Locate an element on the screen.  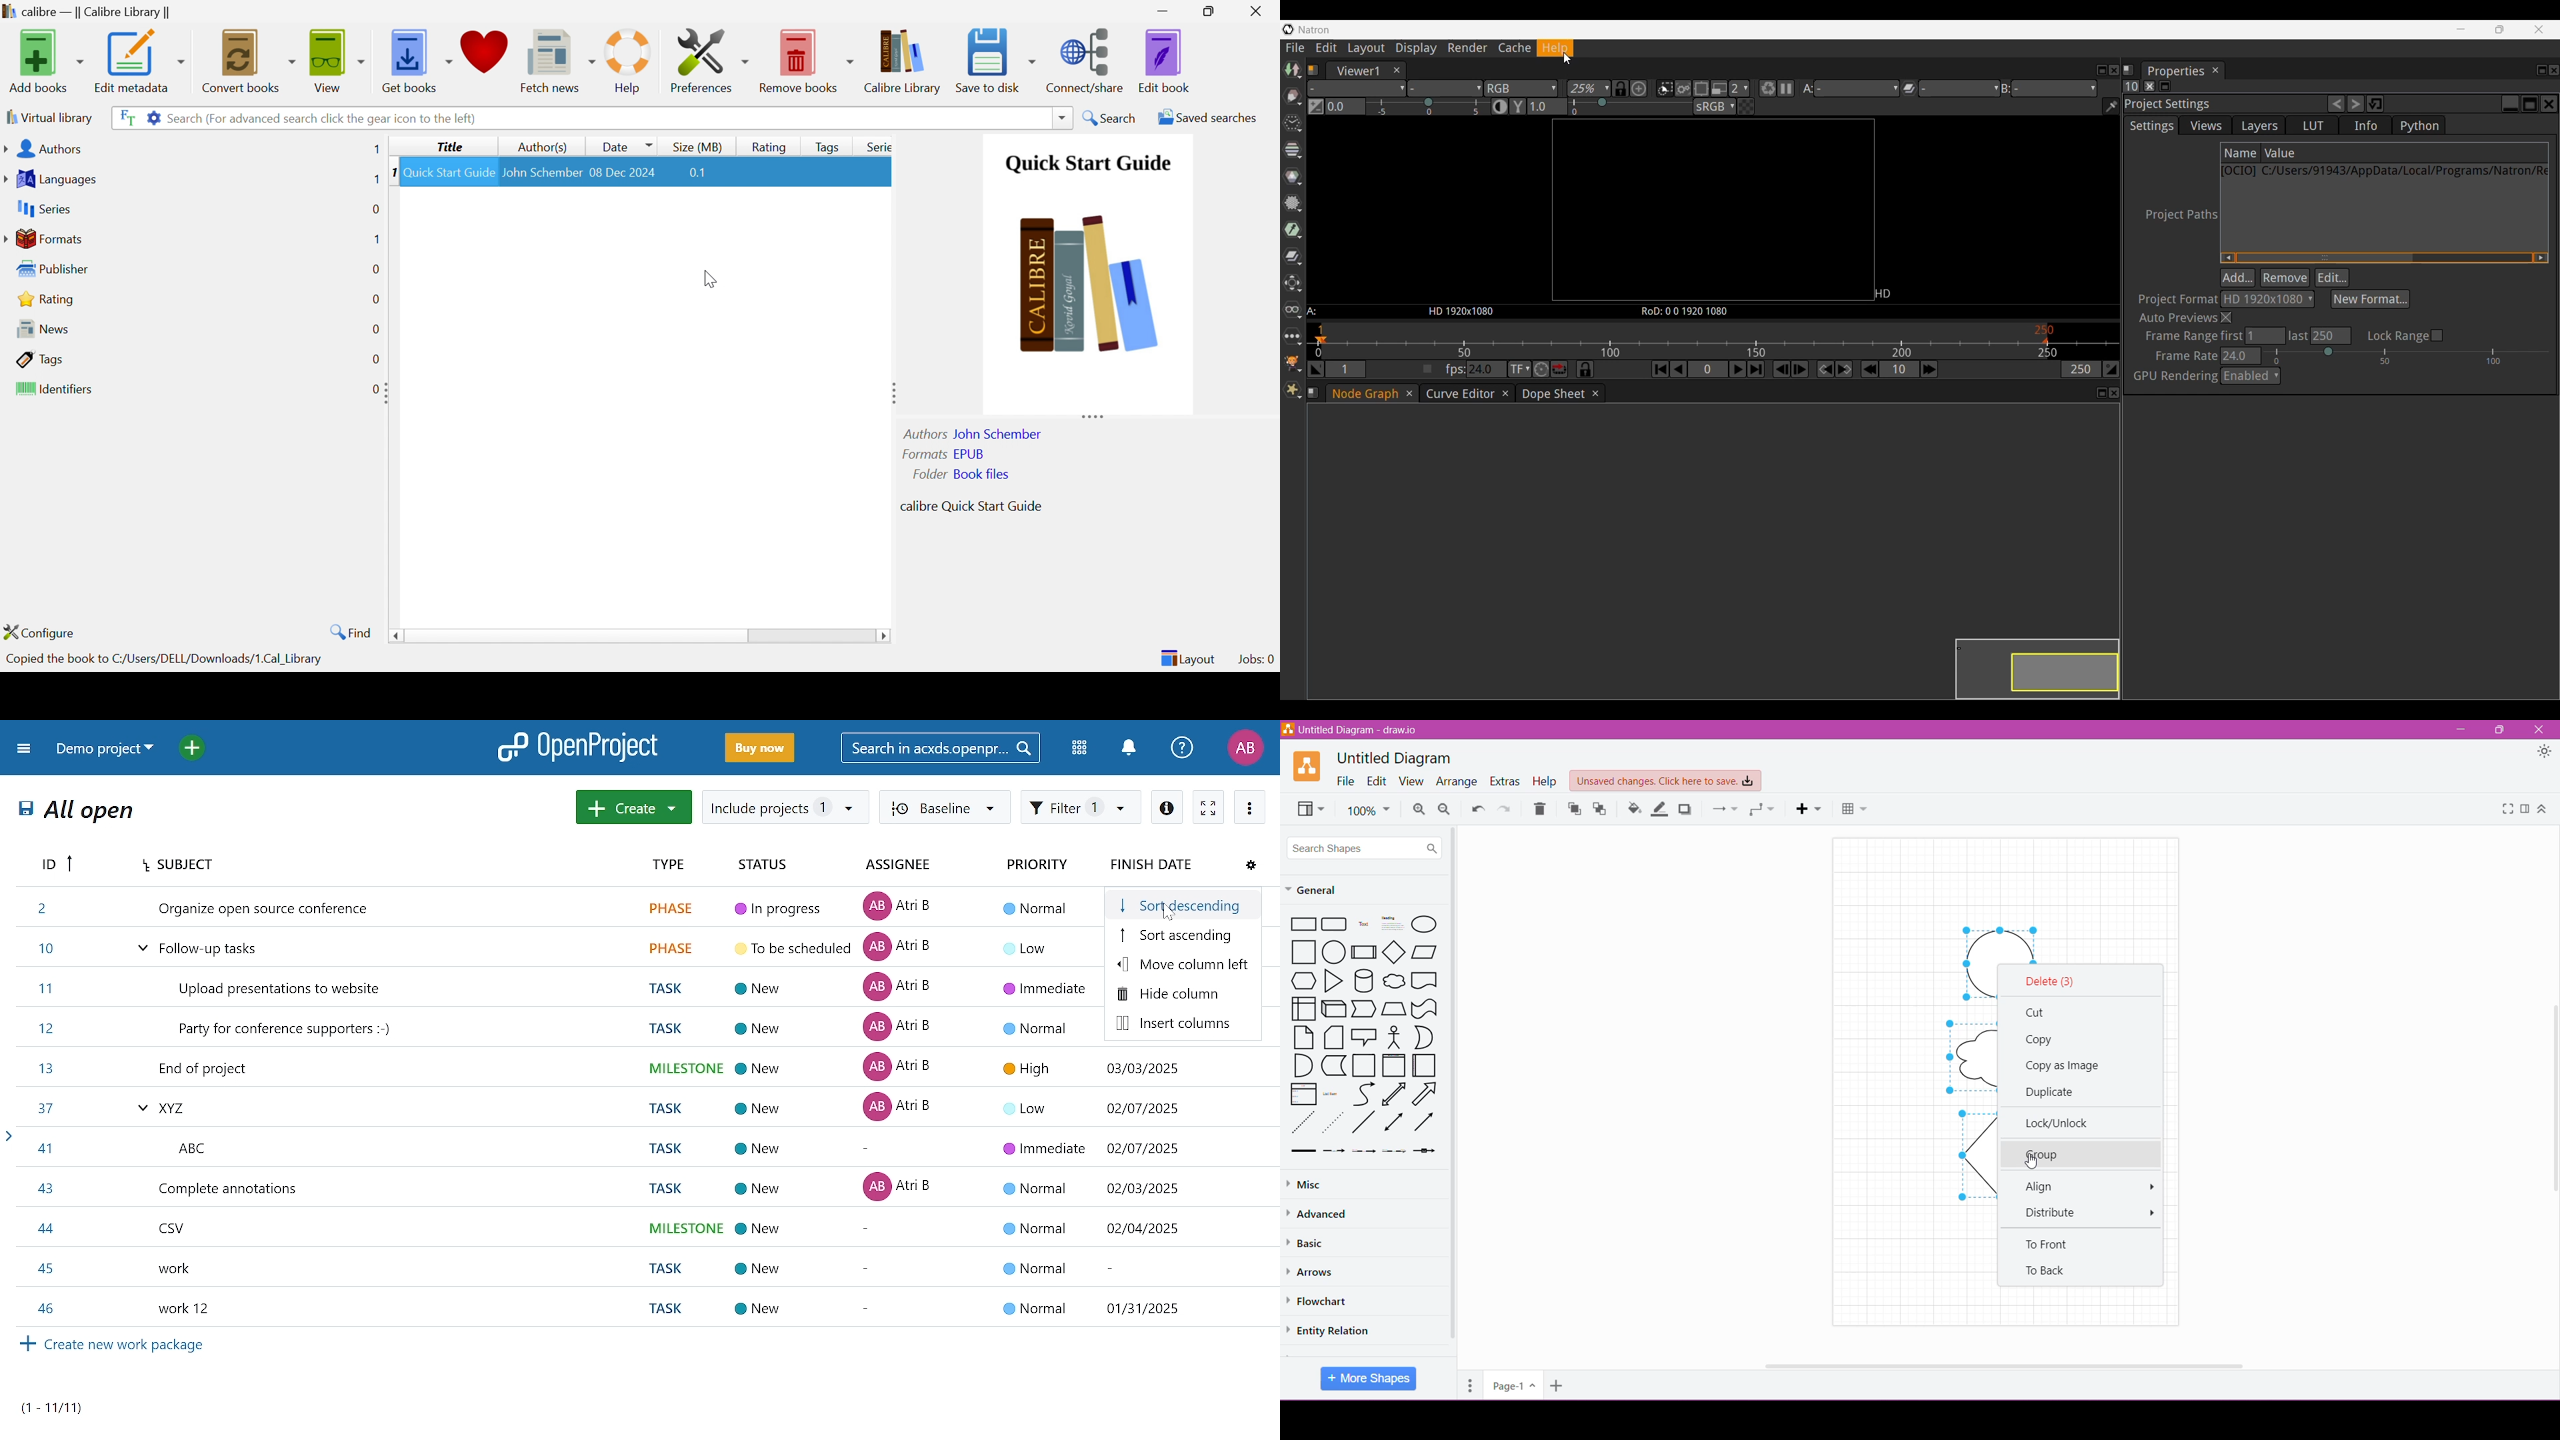
Table is located at coordinates (1854, 807).